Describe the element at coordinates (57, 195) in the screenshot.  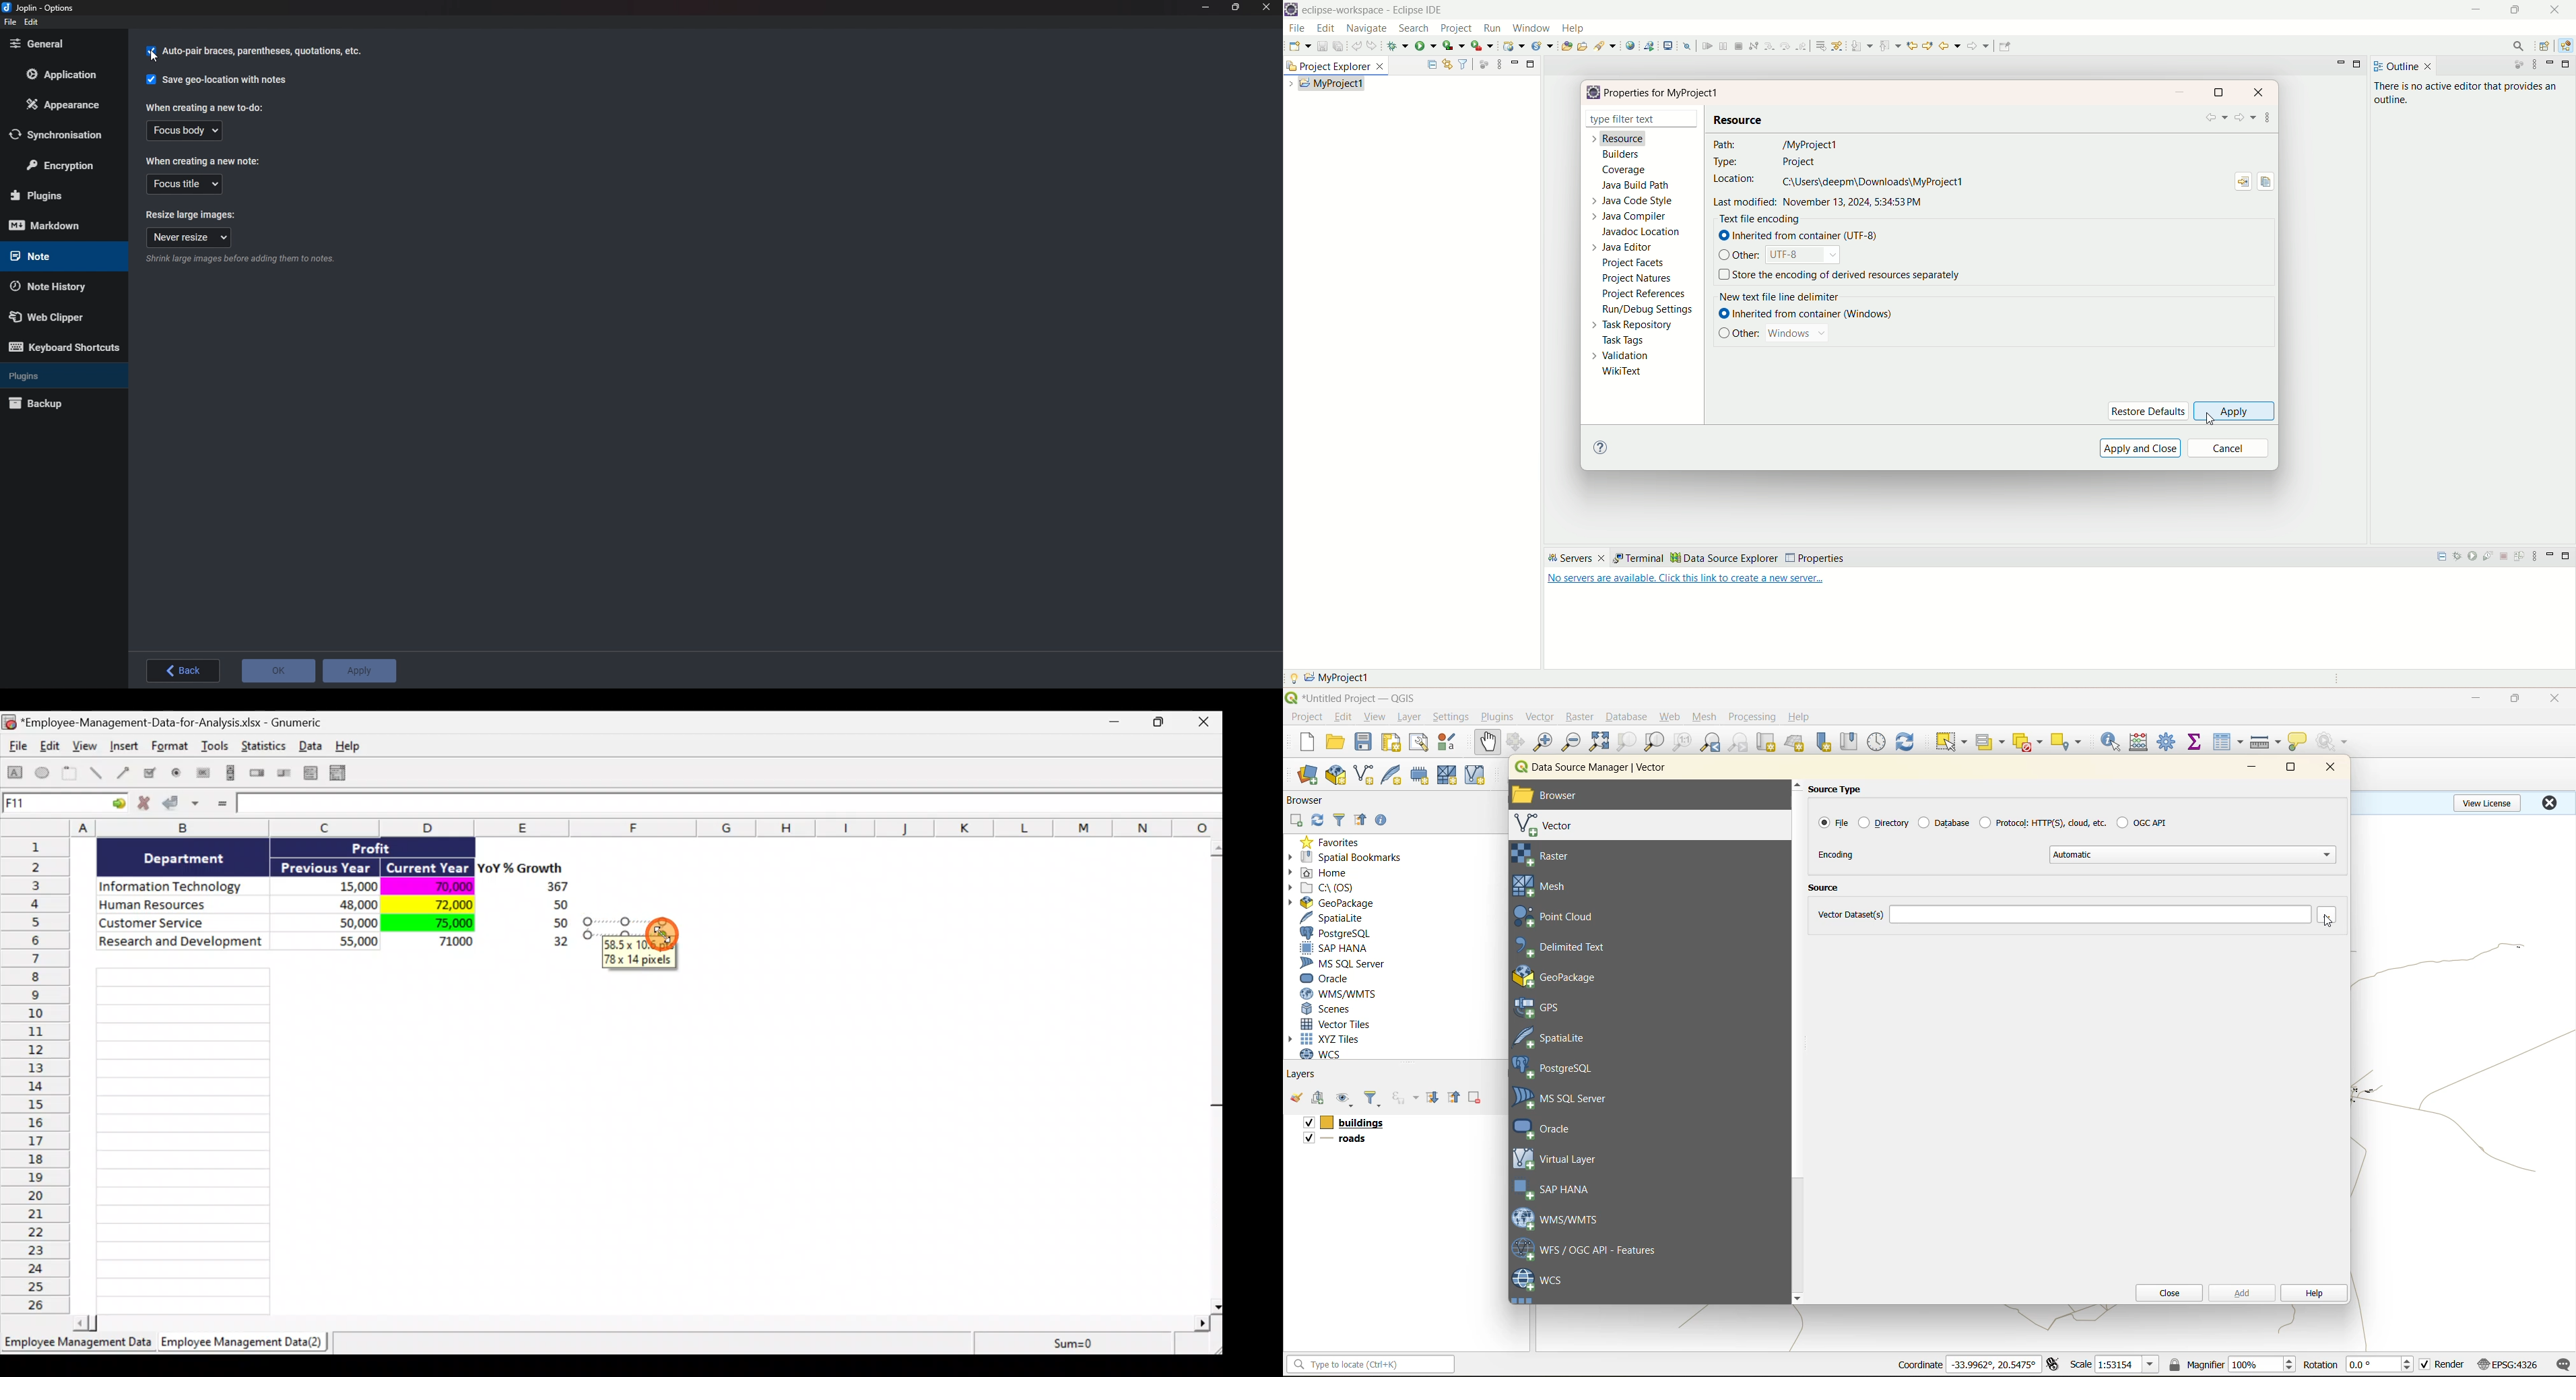
I see `Plugins` at that location.